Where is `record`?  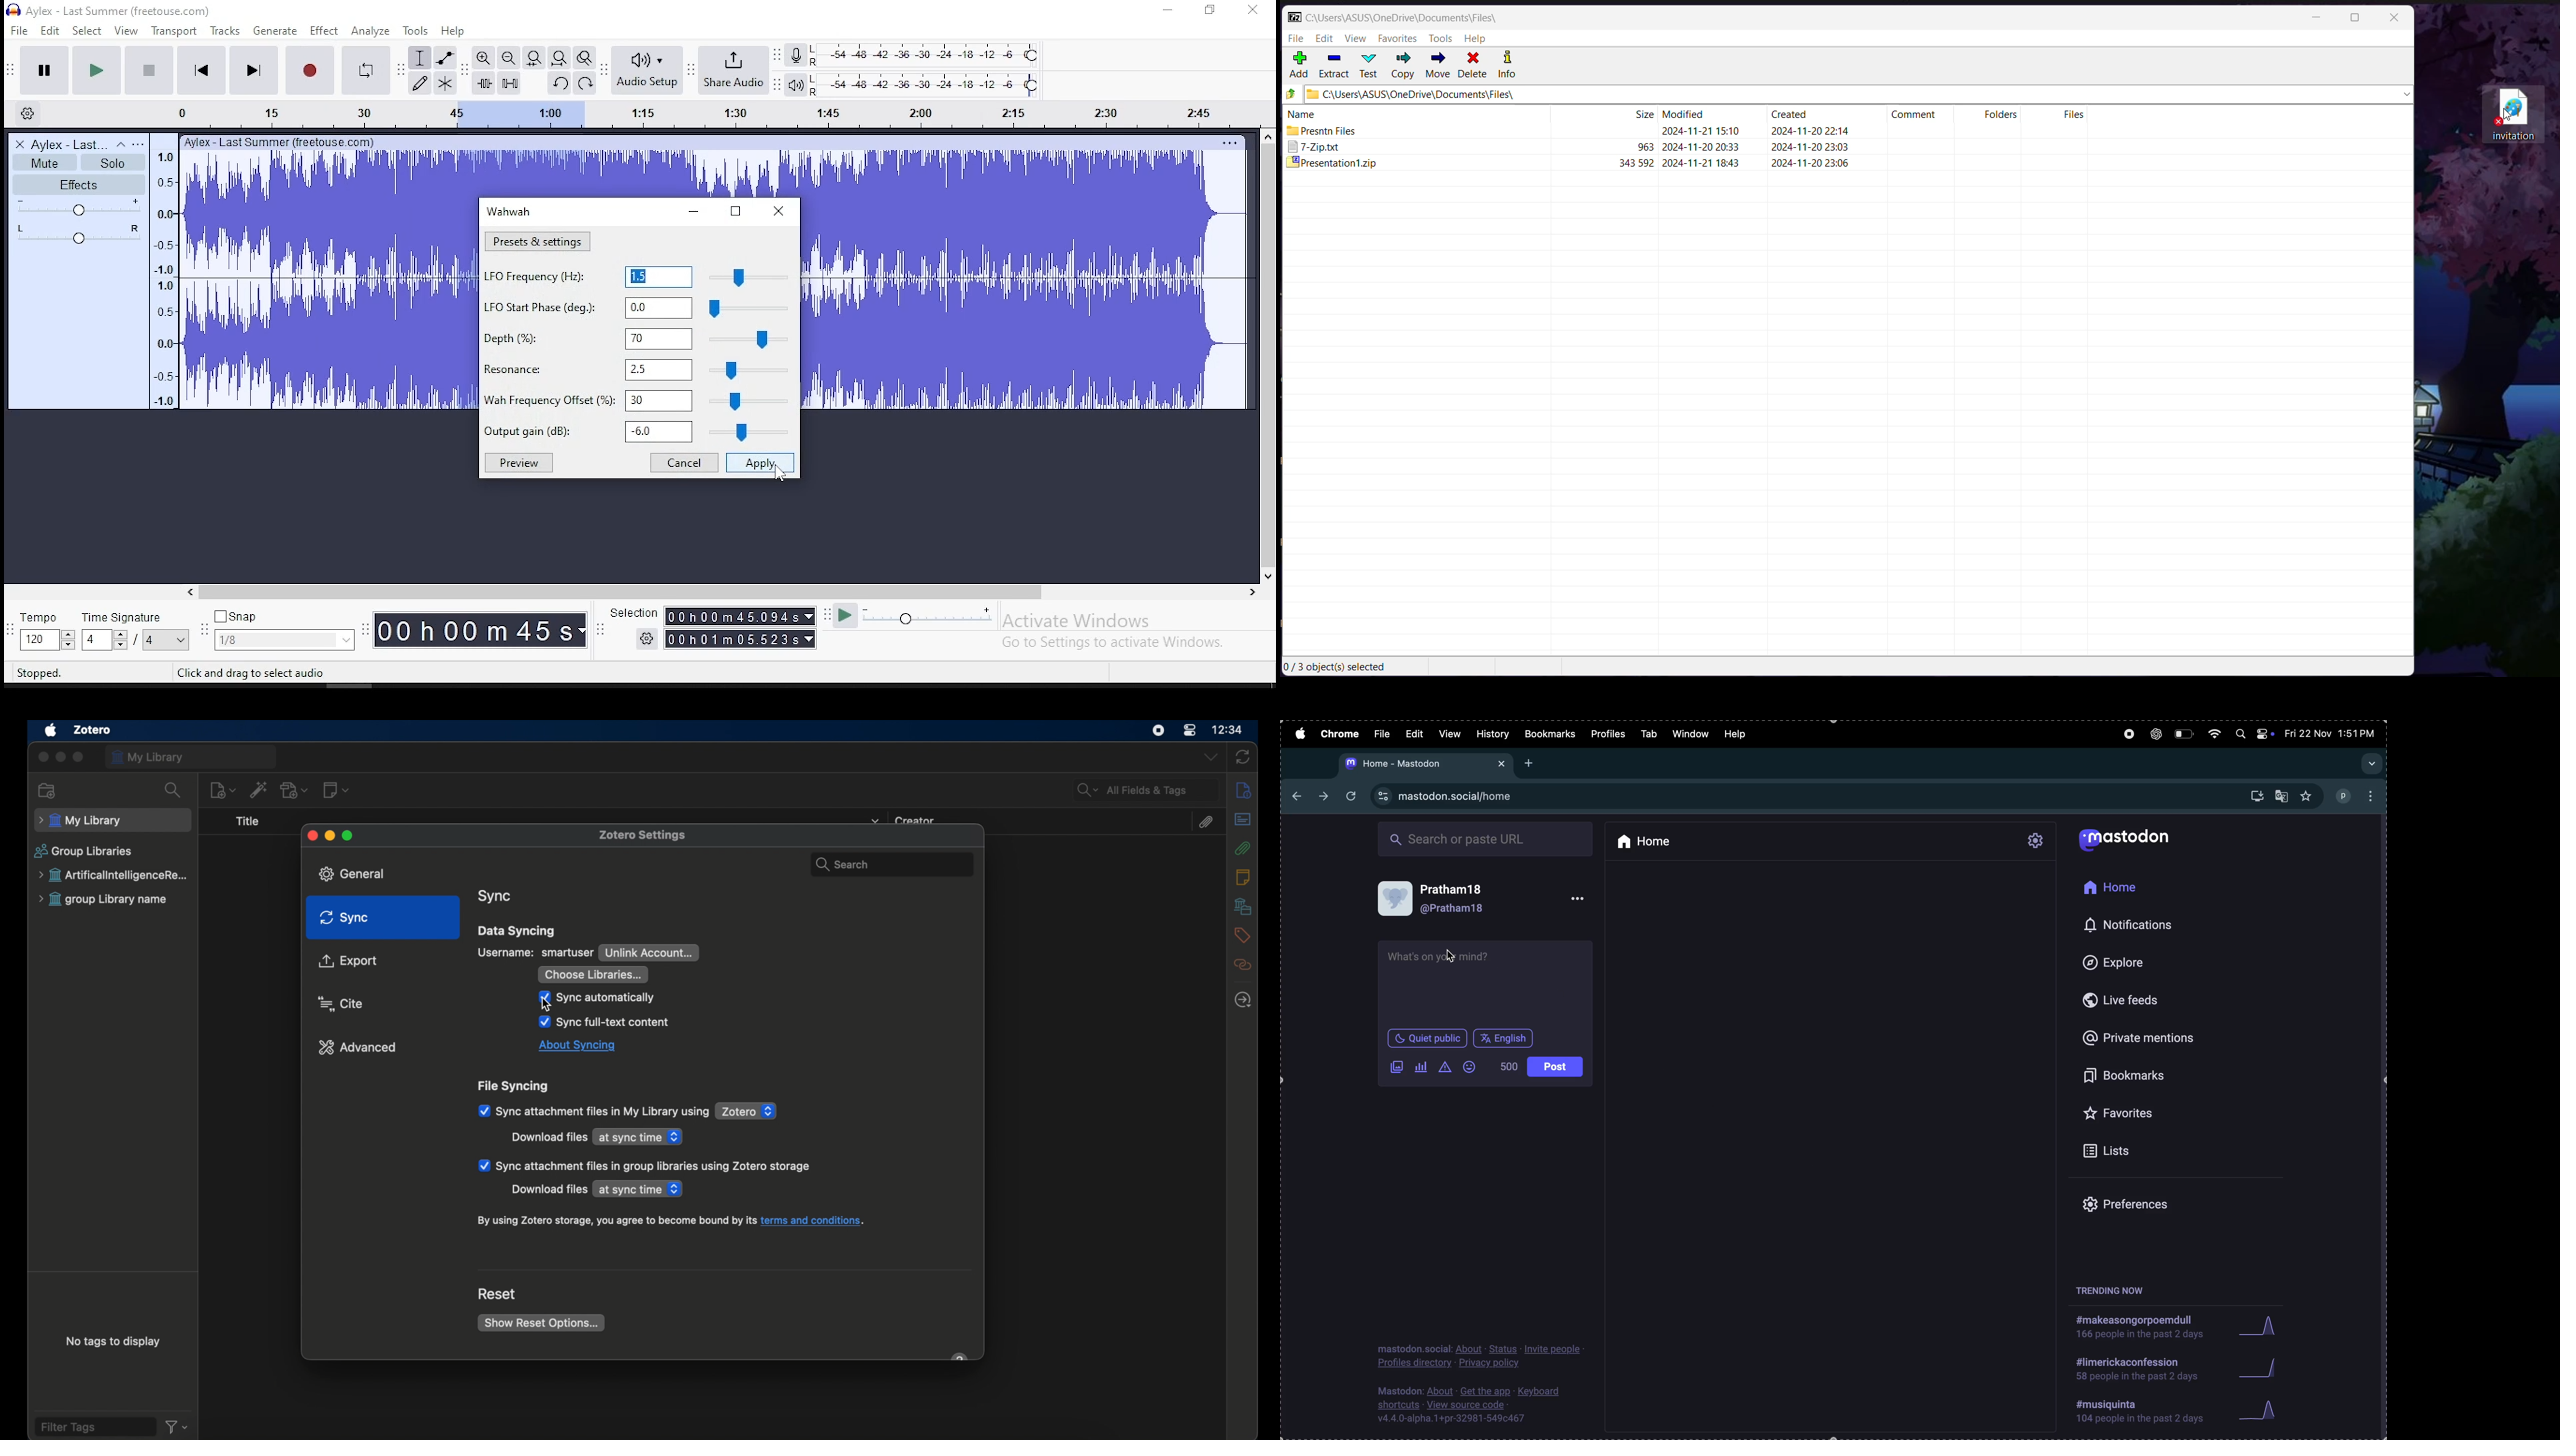 record is located at coordinates (2127, 734).